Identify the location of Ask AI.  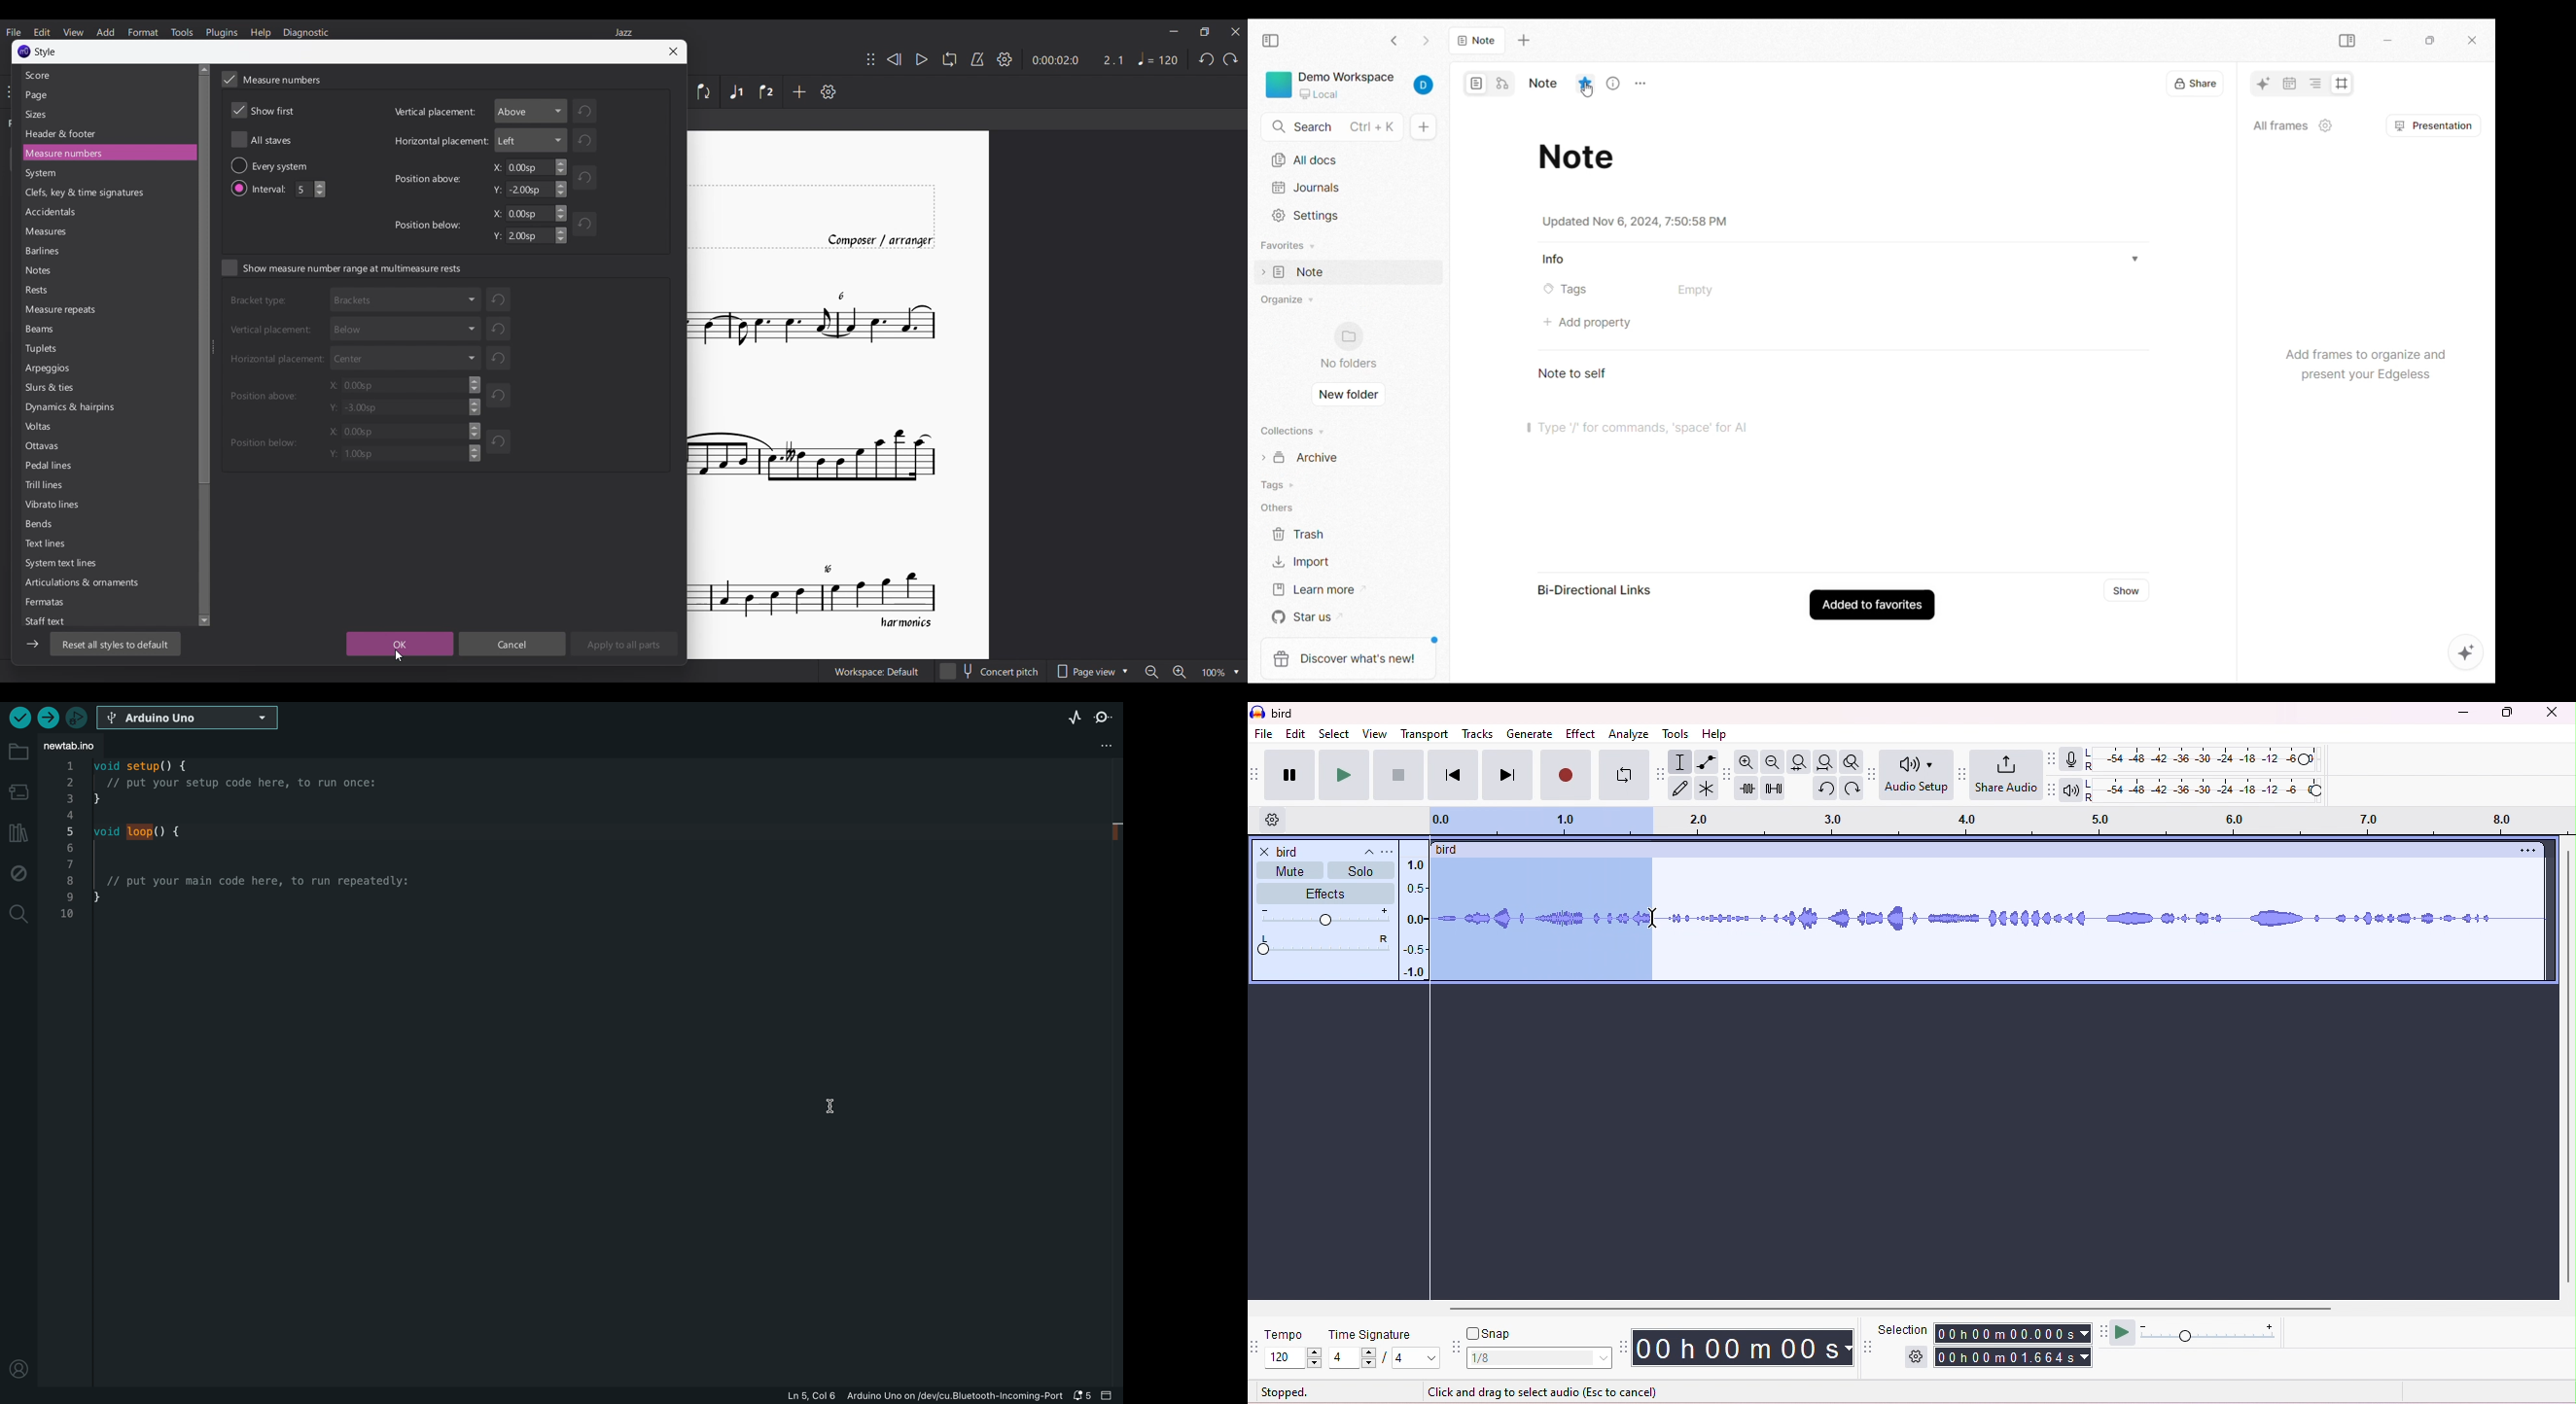
(2264, 83).